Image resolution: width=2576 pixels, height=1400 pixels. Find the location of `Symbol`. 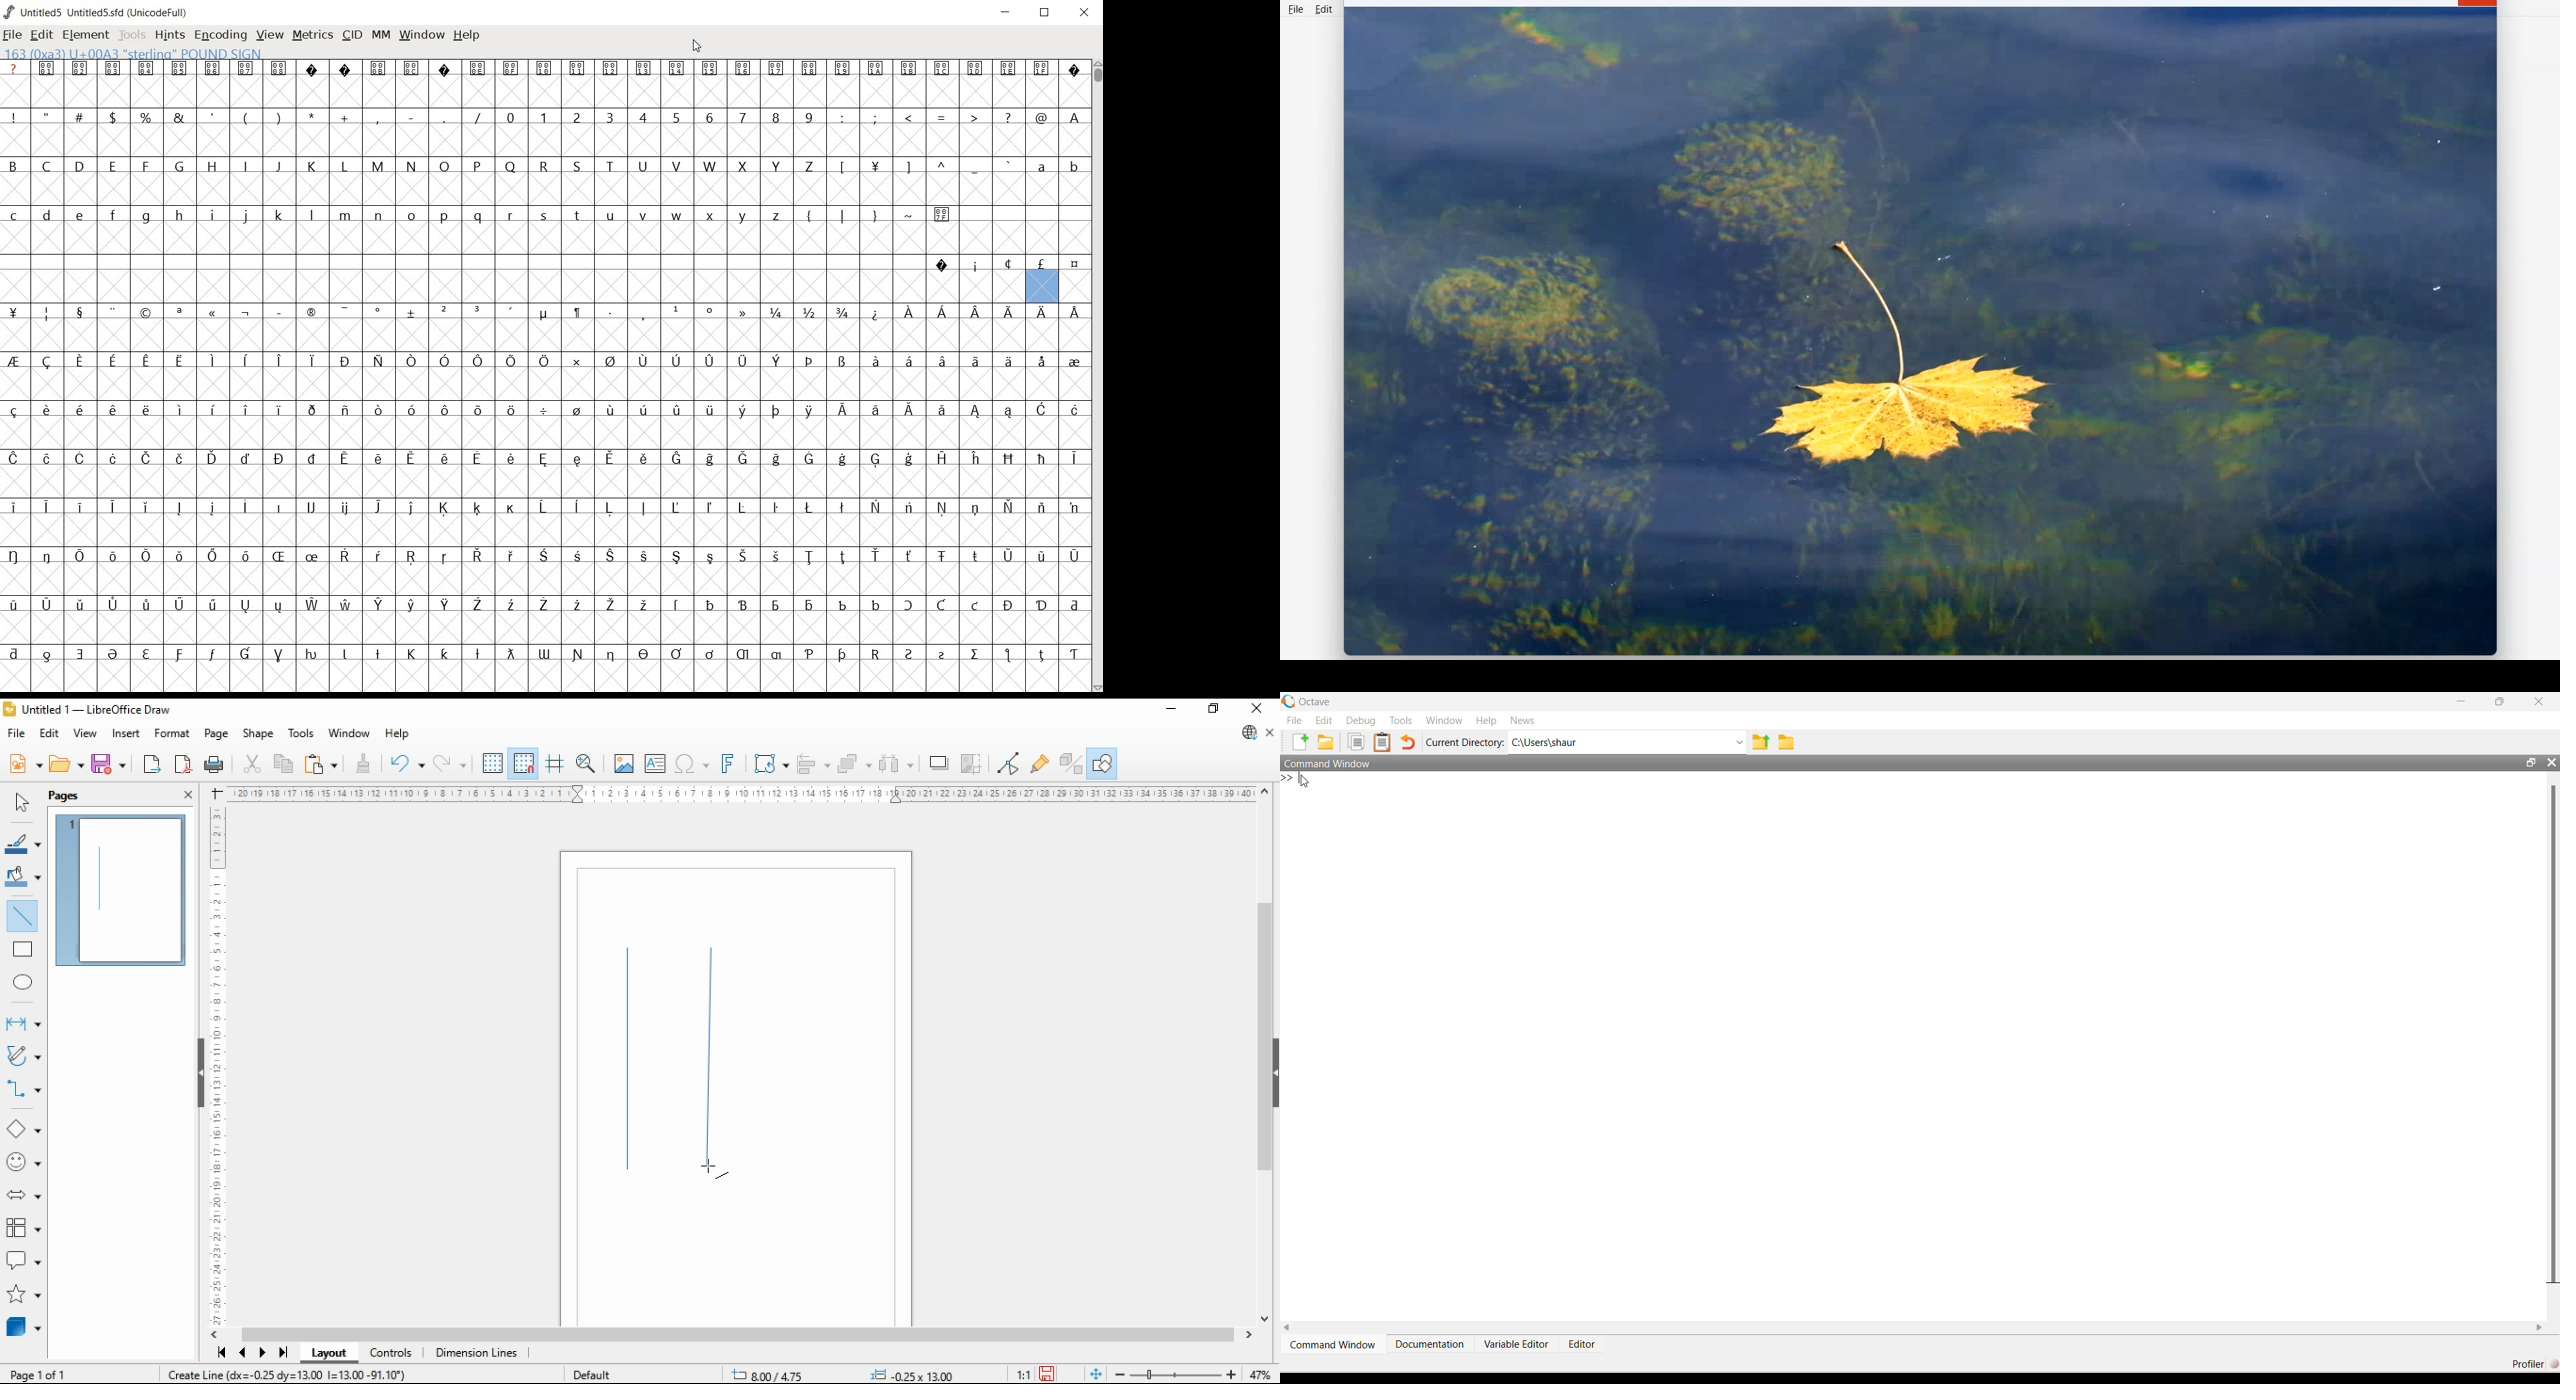

Symbol is located at coordinates (181, 359).